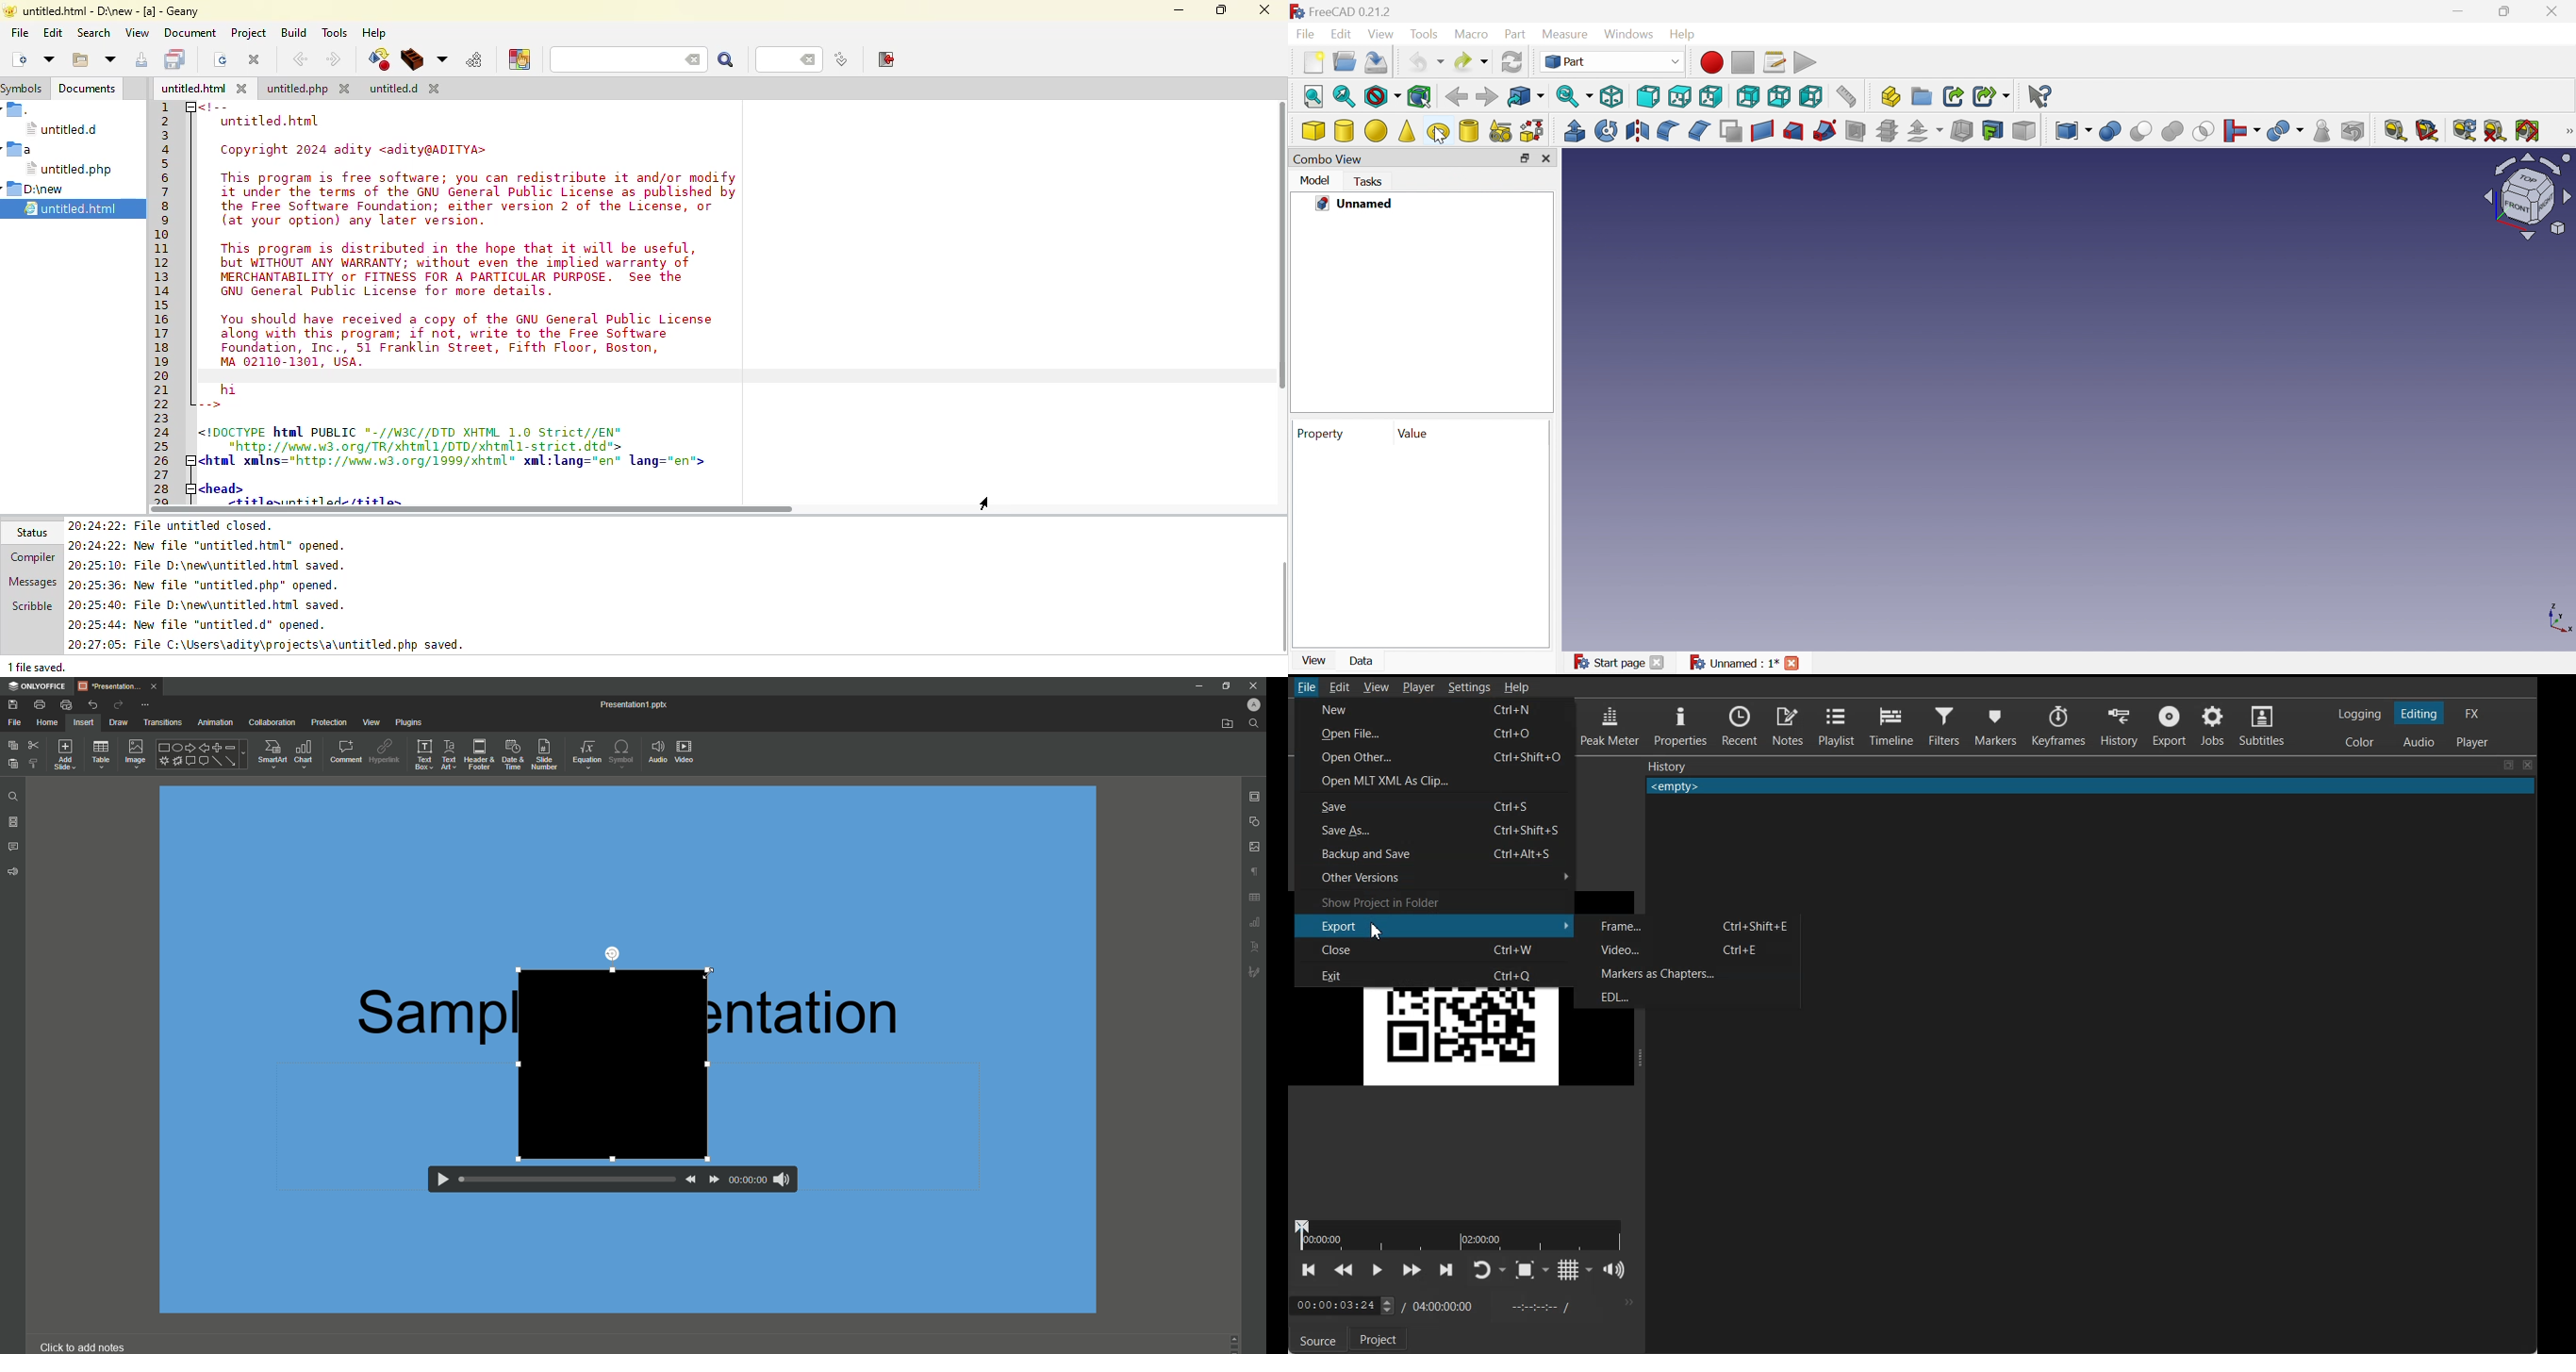 The image size is (2576, 1372). What do you see at coordinates (1504, 1270) in the screenshot?
I see `Drop down box` at bounding box center [1504, 1270].